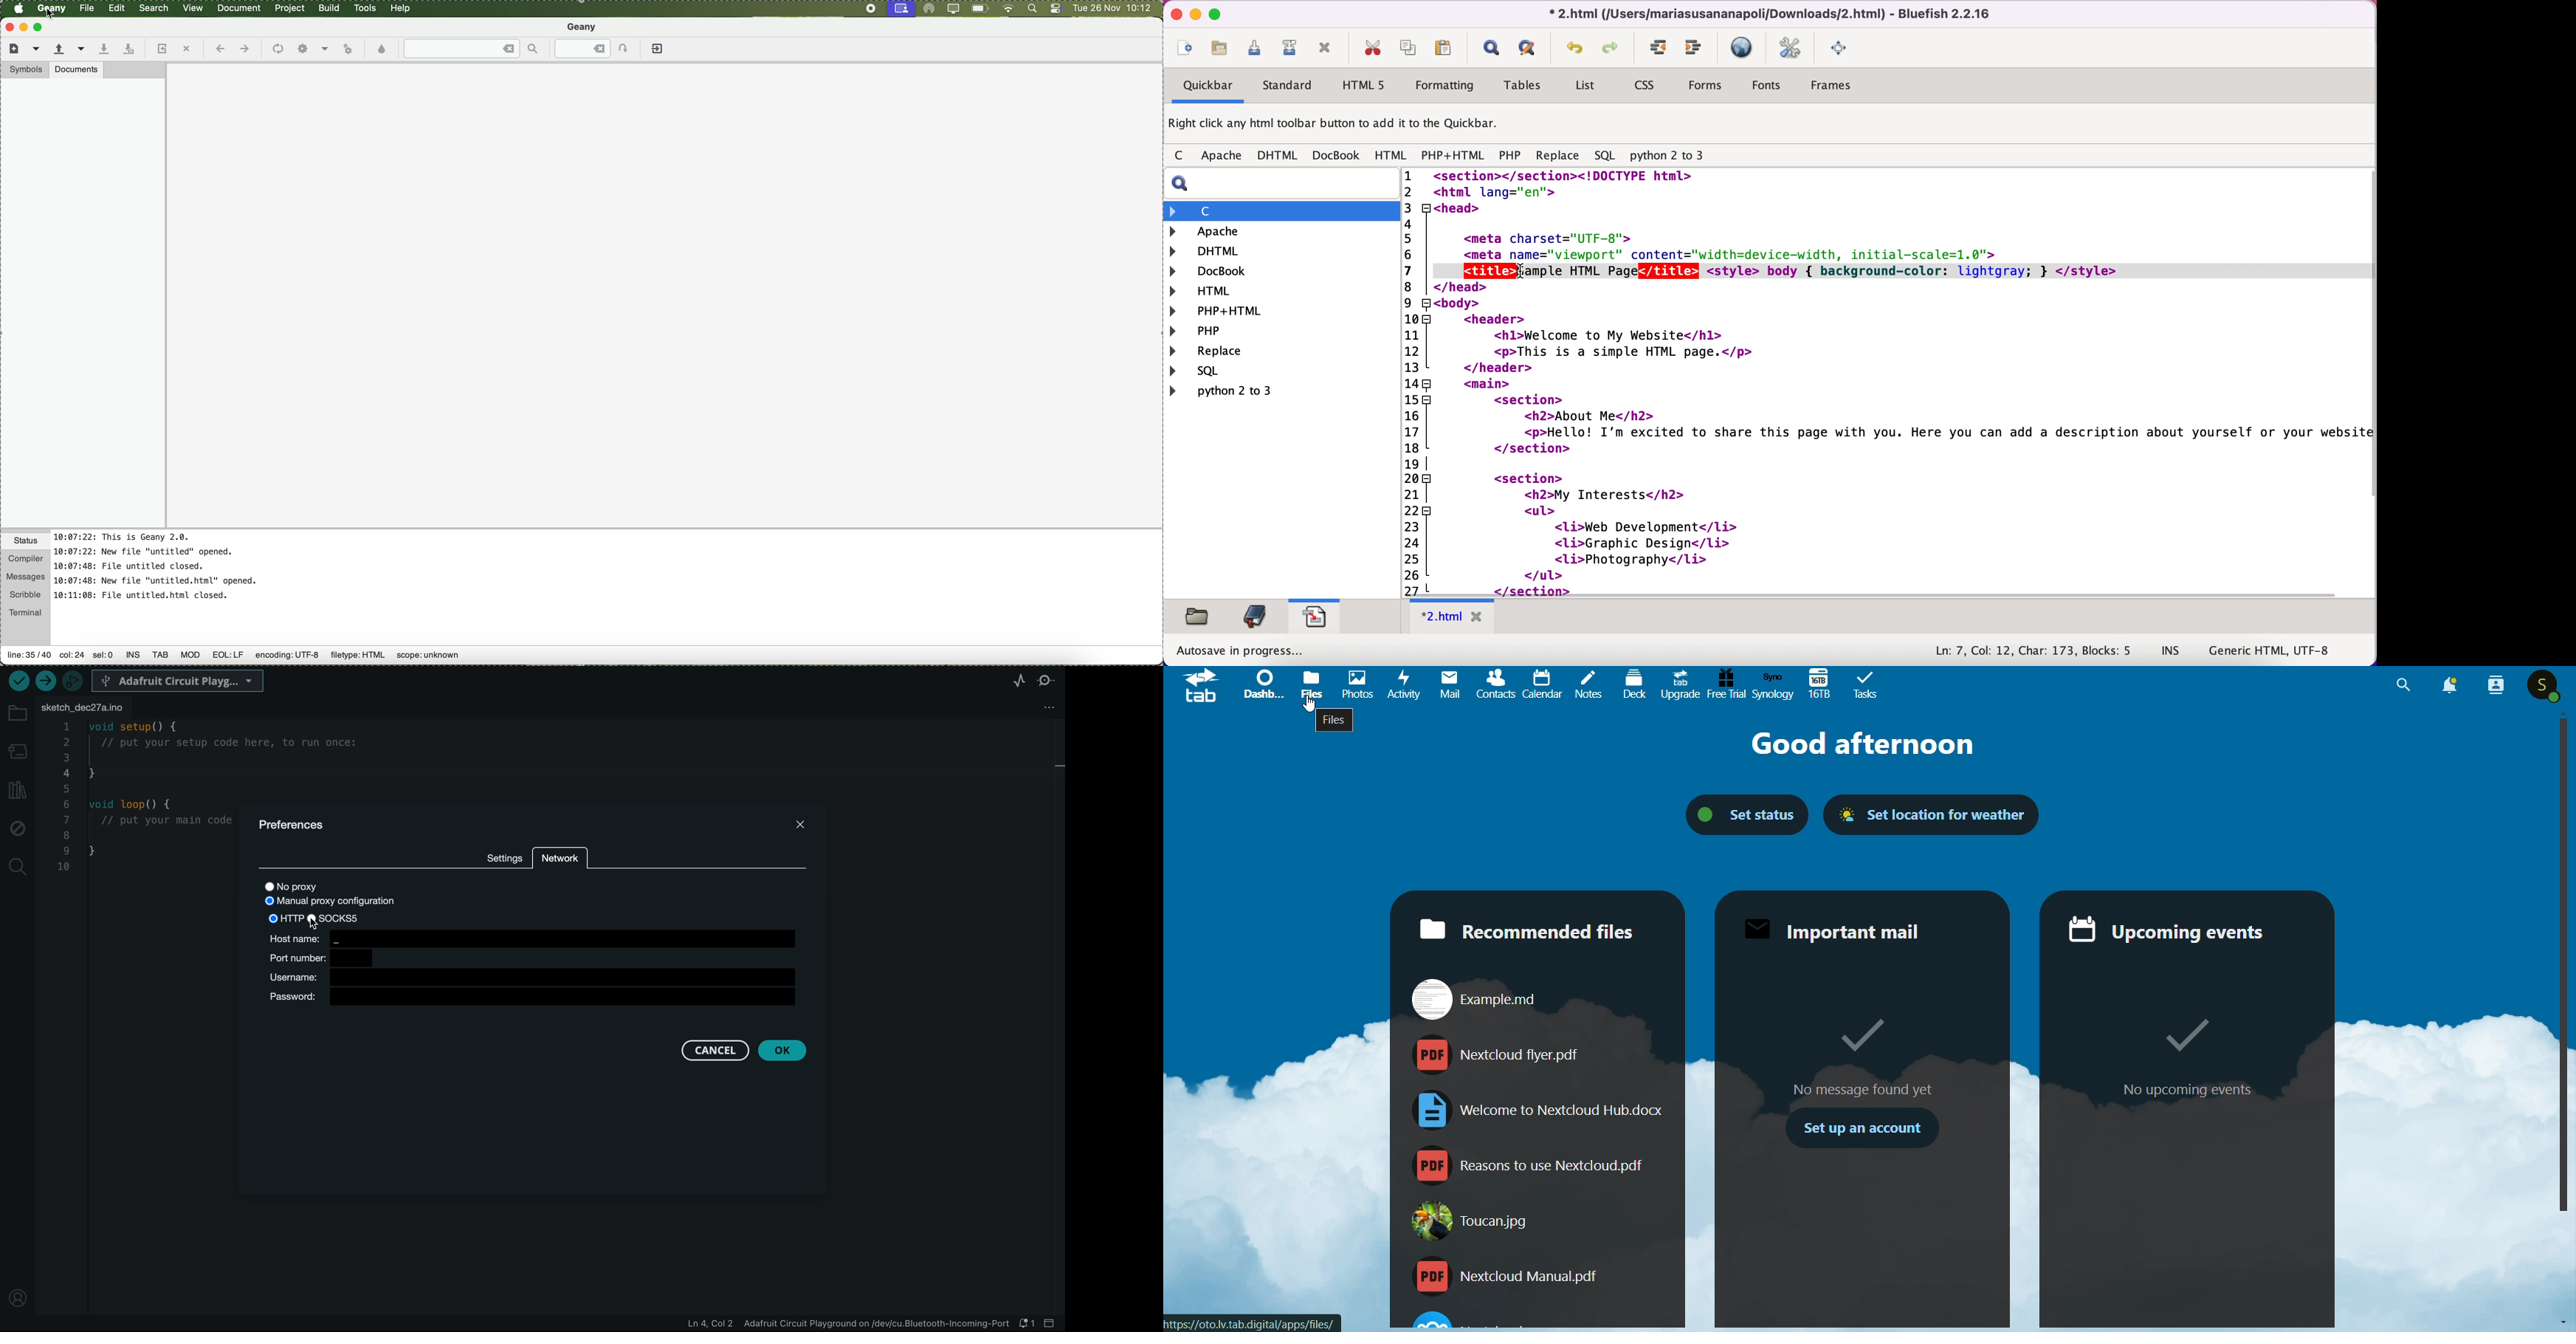 The image size is (2576, 1344). Describe the element at coordinates (160, 658) in the screenshot. I see `TAB` at that location.